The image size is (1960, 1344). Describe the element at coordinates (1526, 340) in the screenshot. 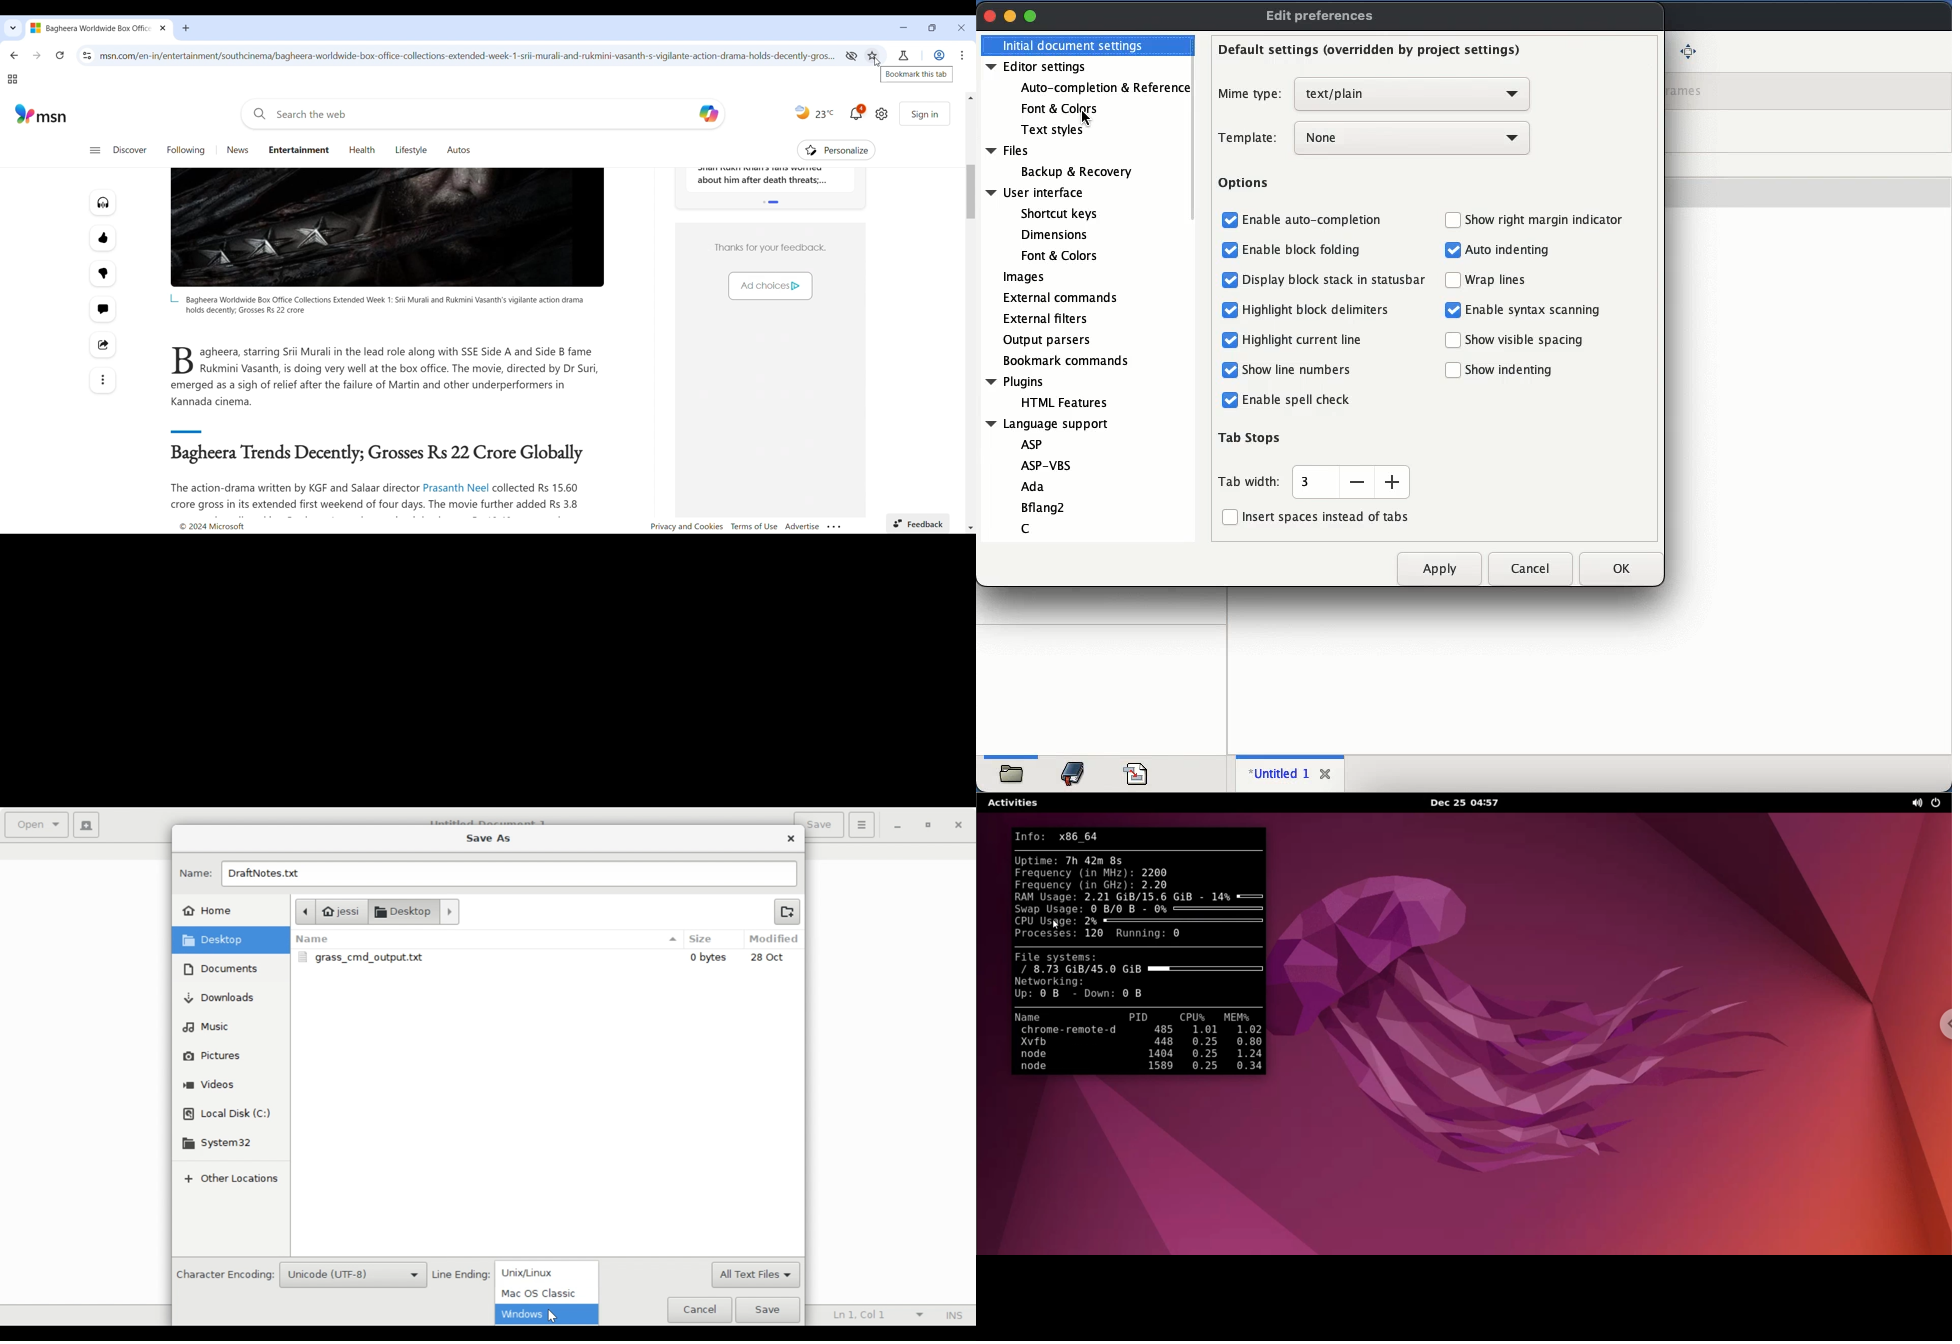

I see `Show visible spacing` at that location.